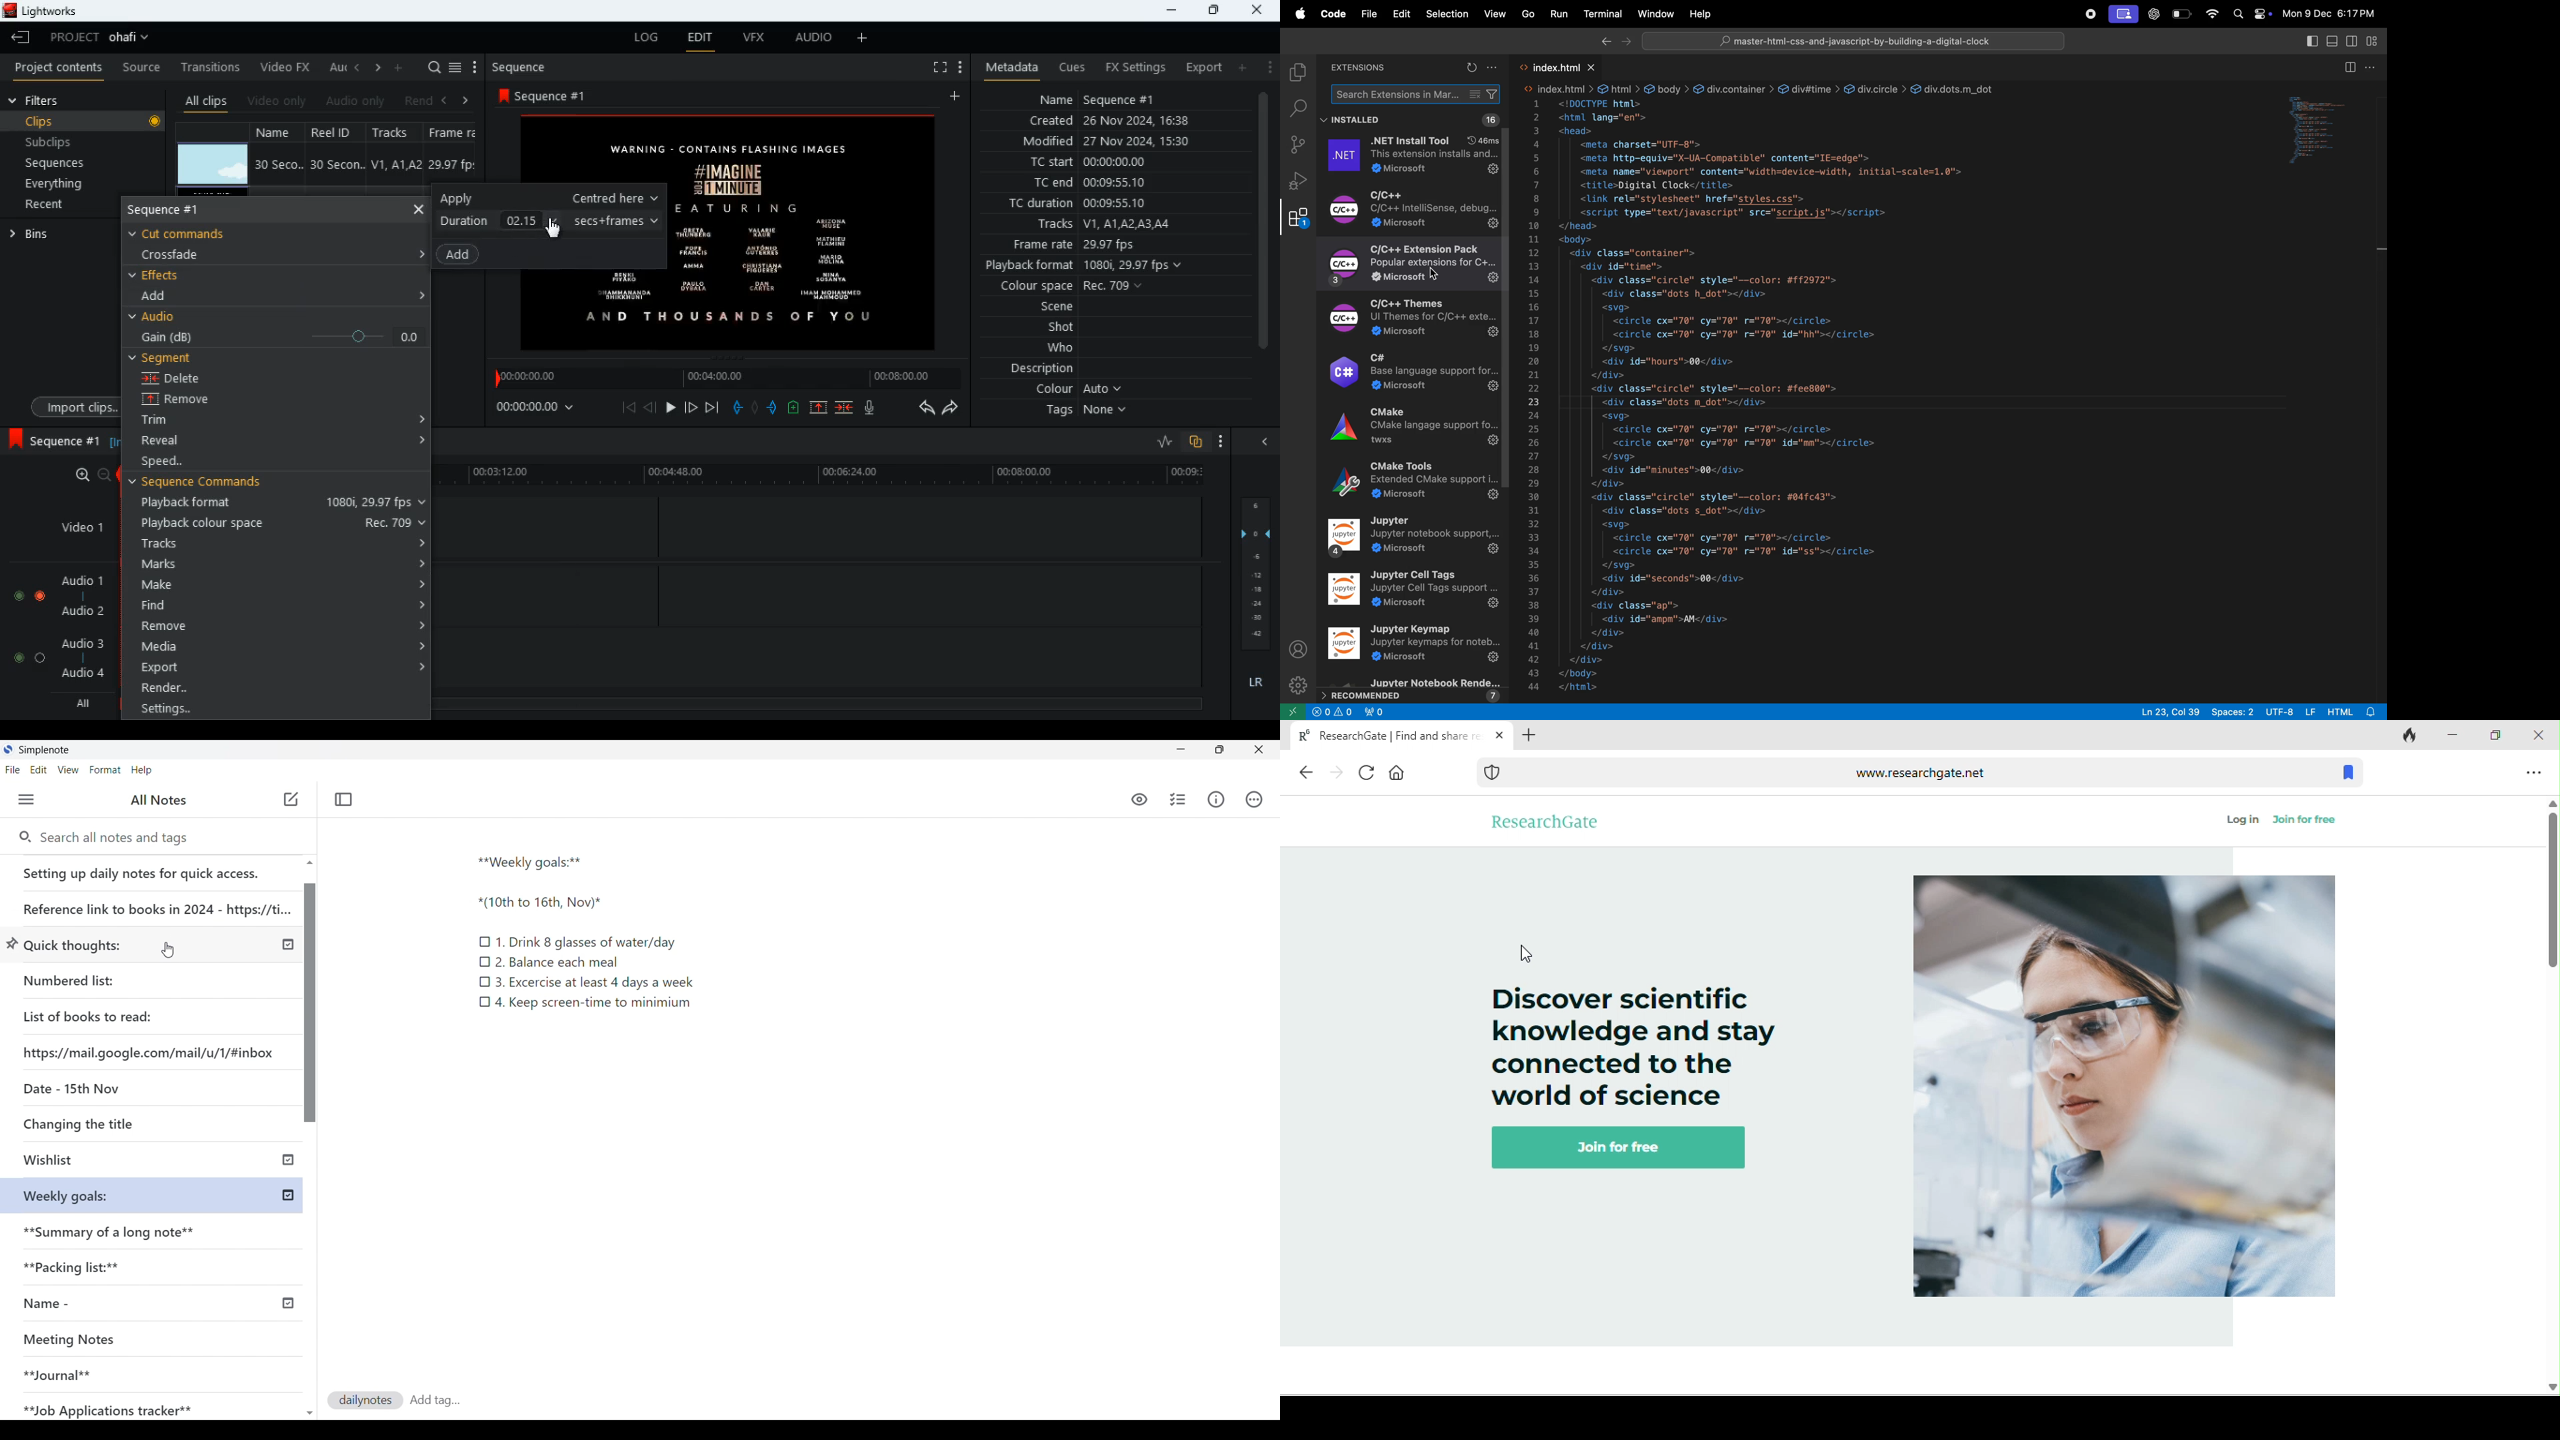 The image size is (2576, 1456). I want to click on Close, so click(1259, 749).